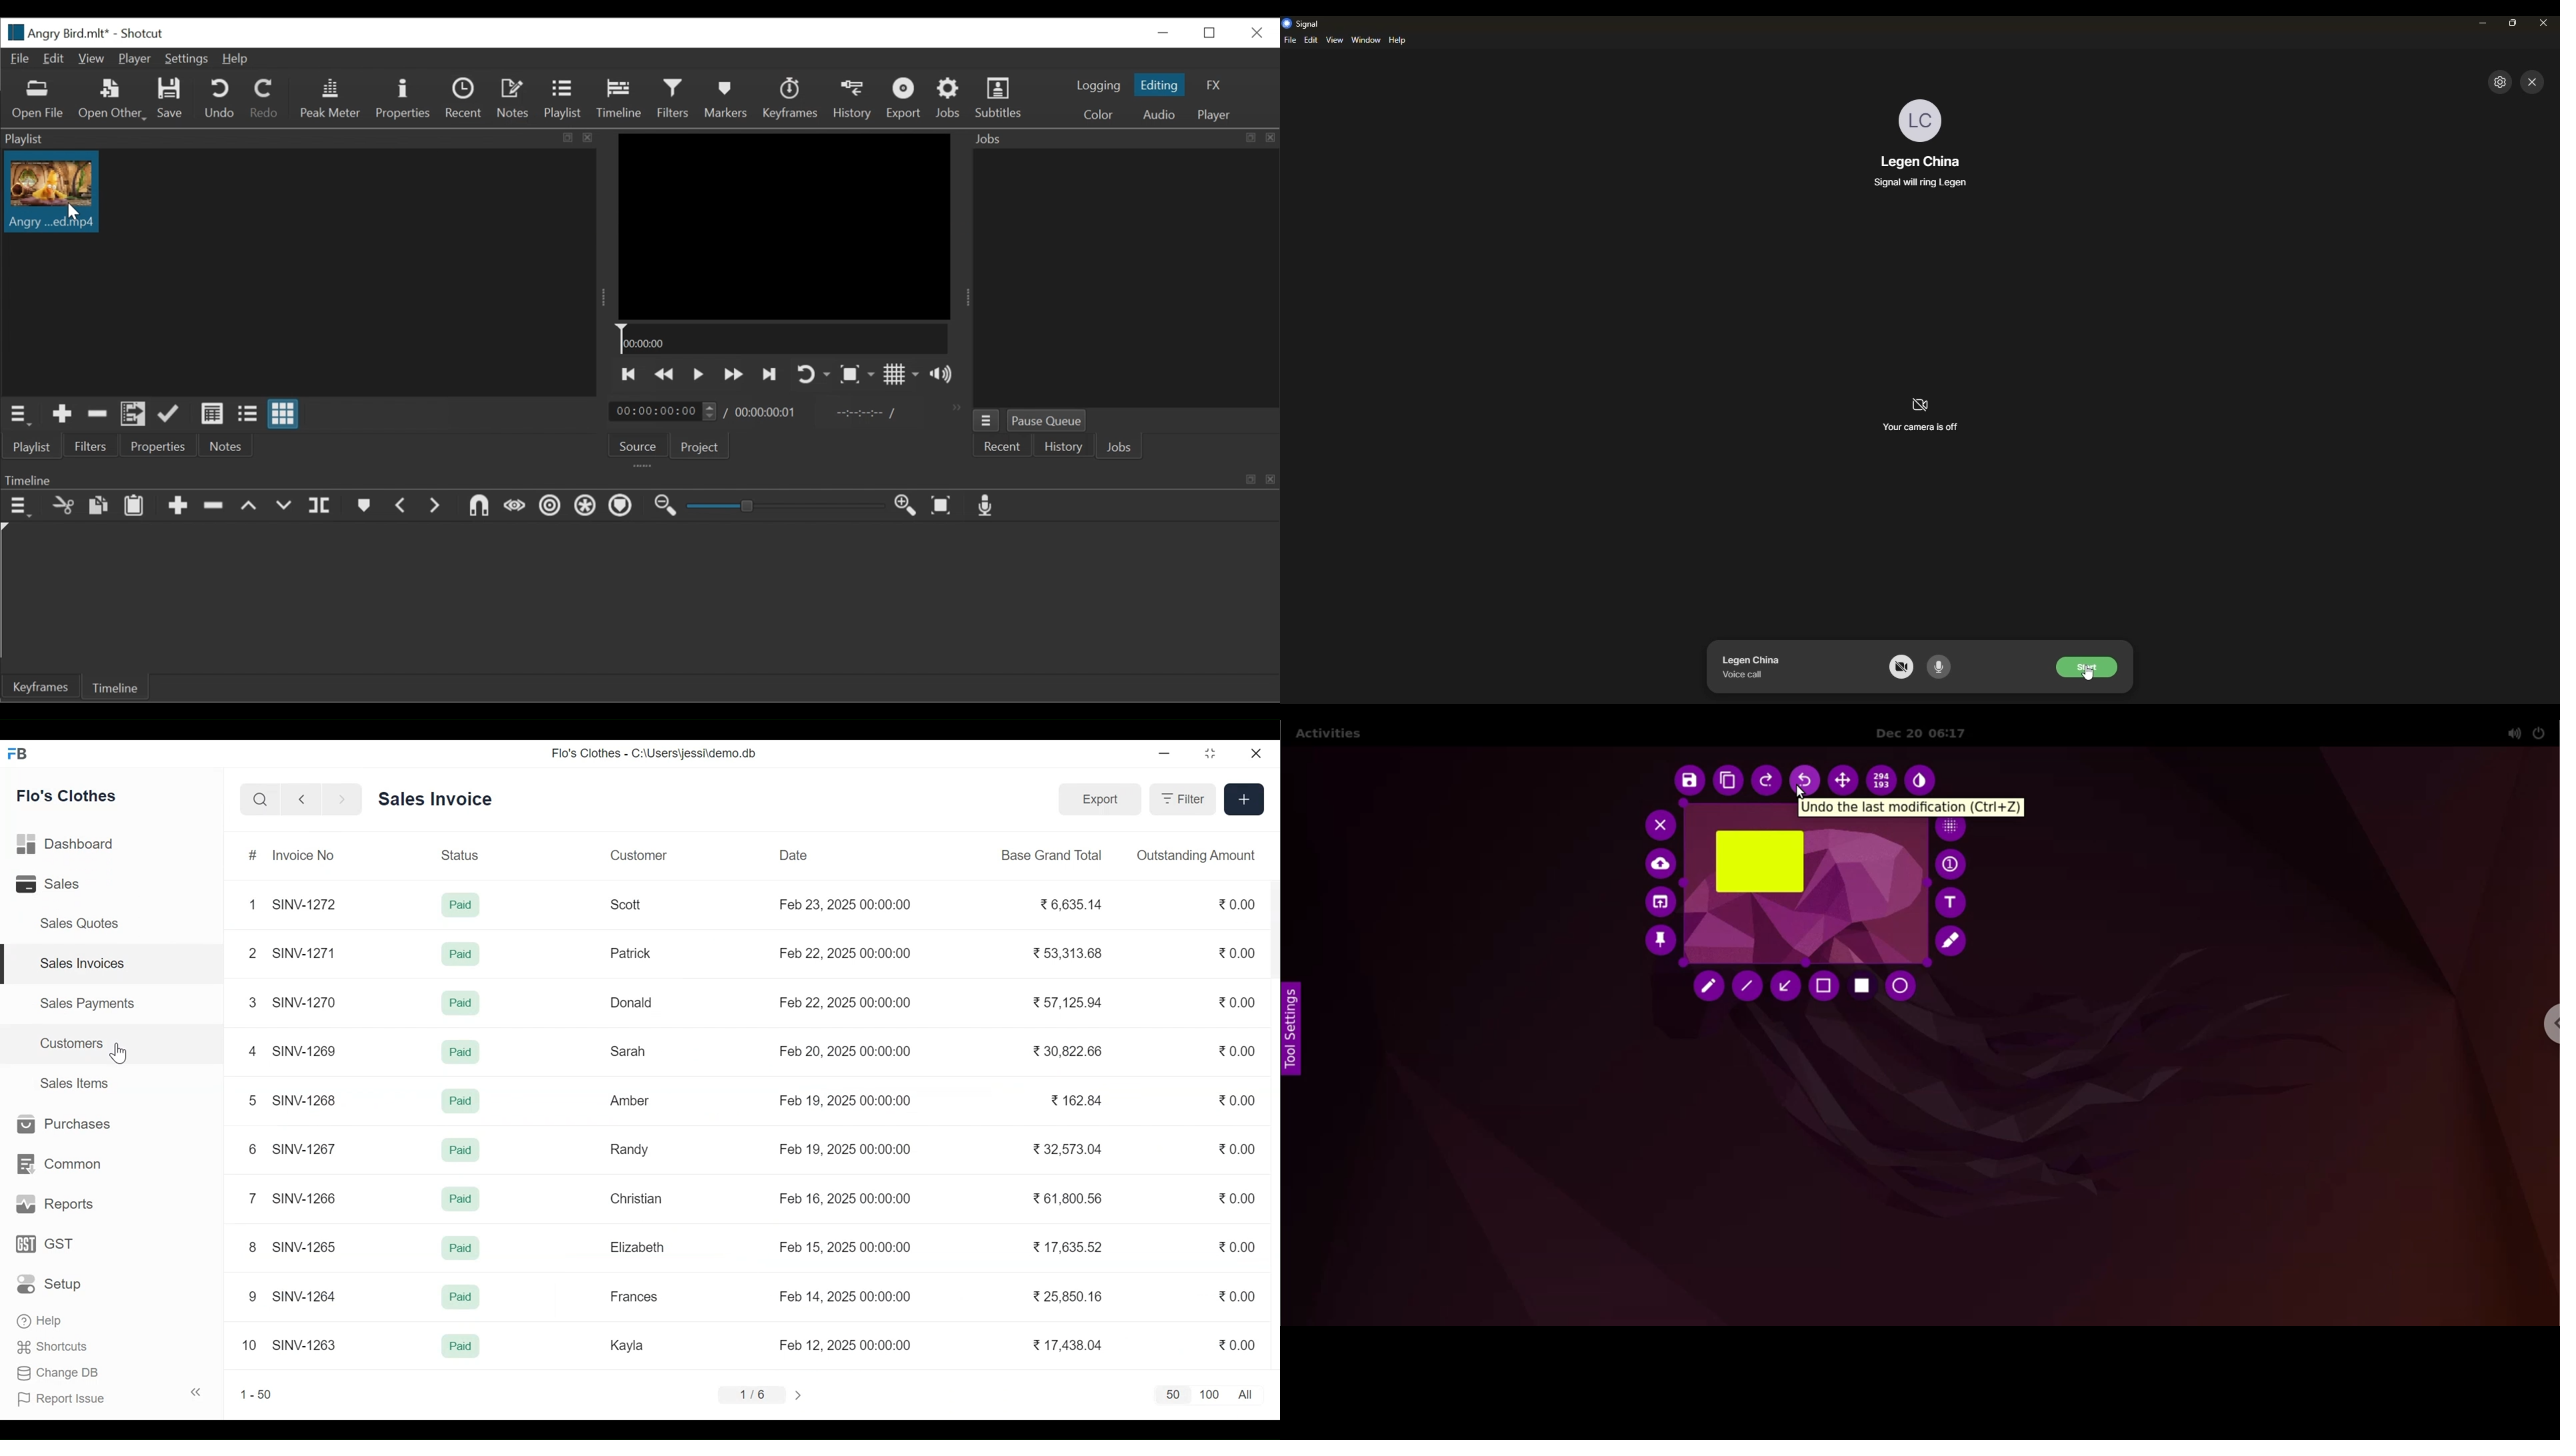 The height and width of the screenshot is (1456, 2576). I want to click on SINV-1269, so click(305, 1051).